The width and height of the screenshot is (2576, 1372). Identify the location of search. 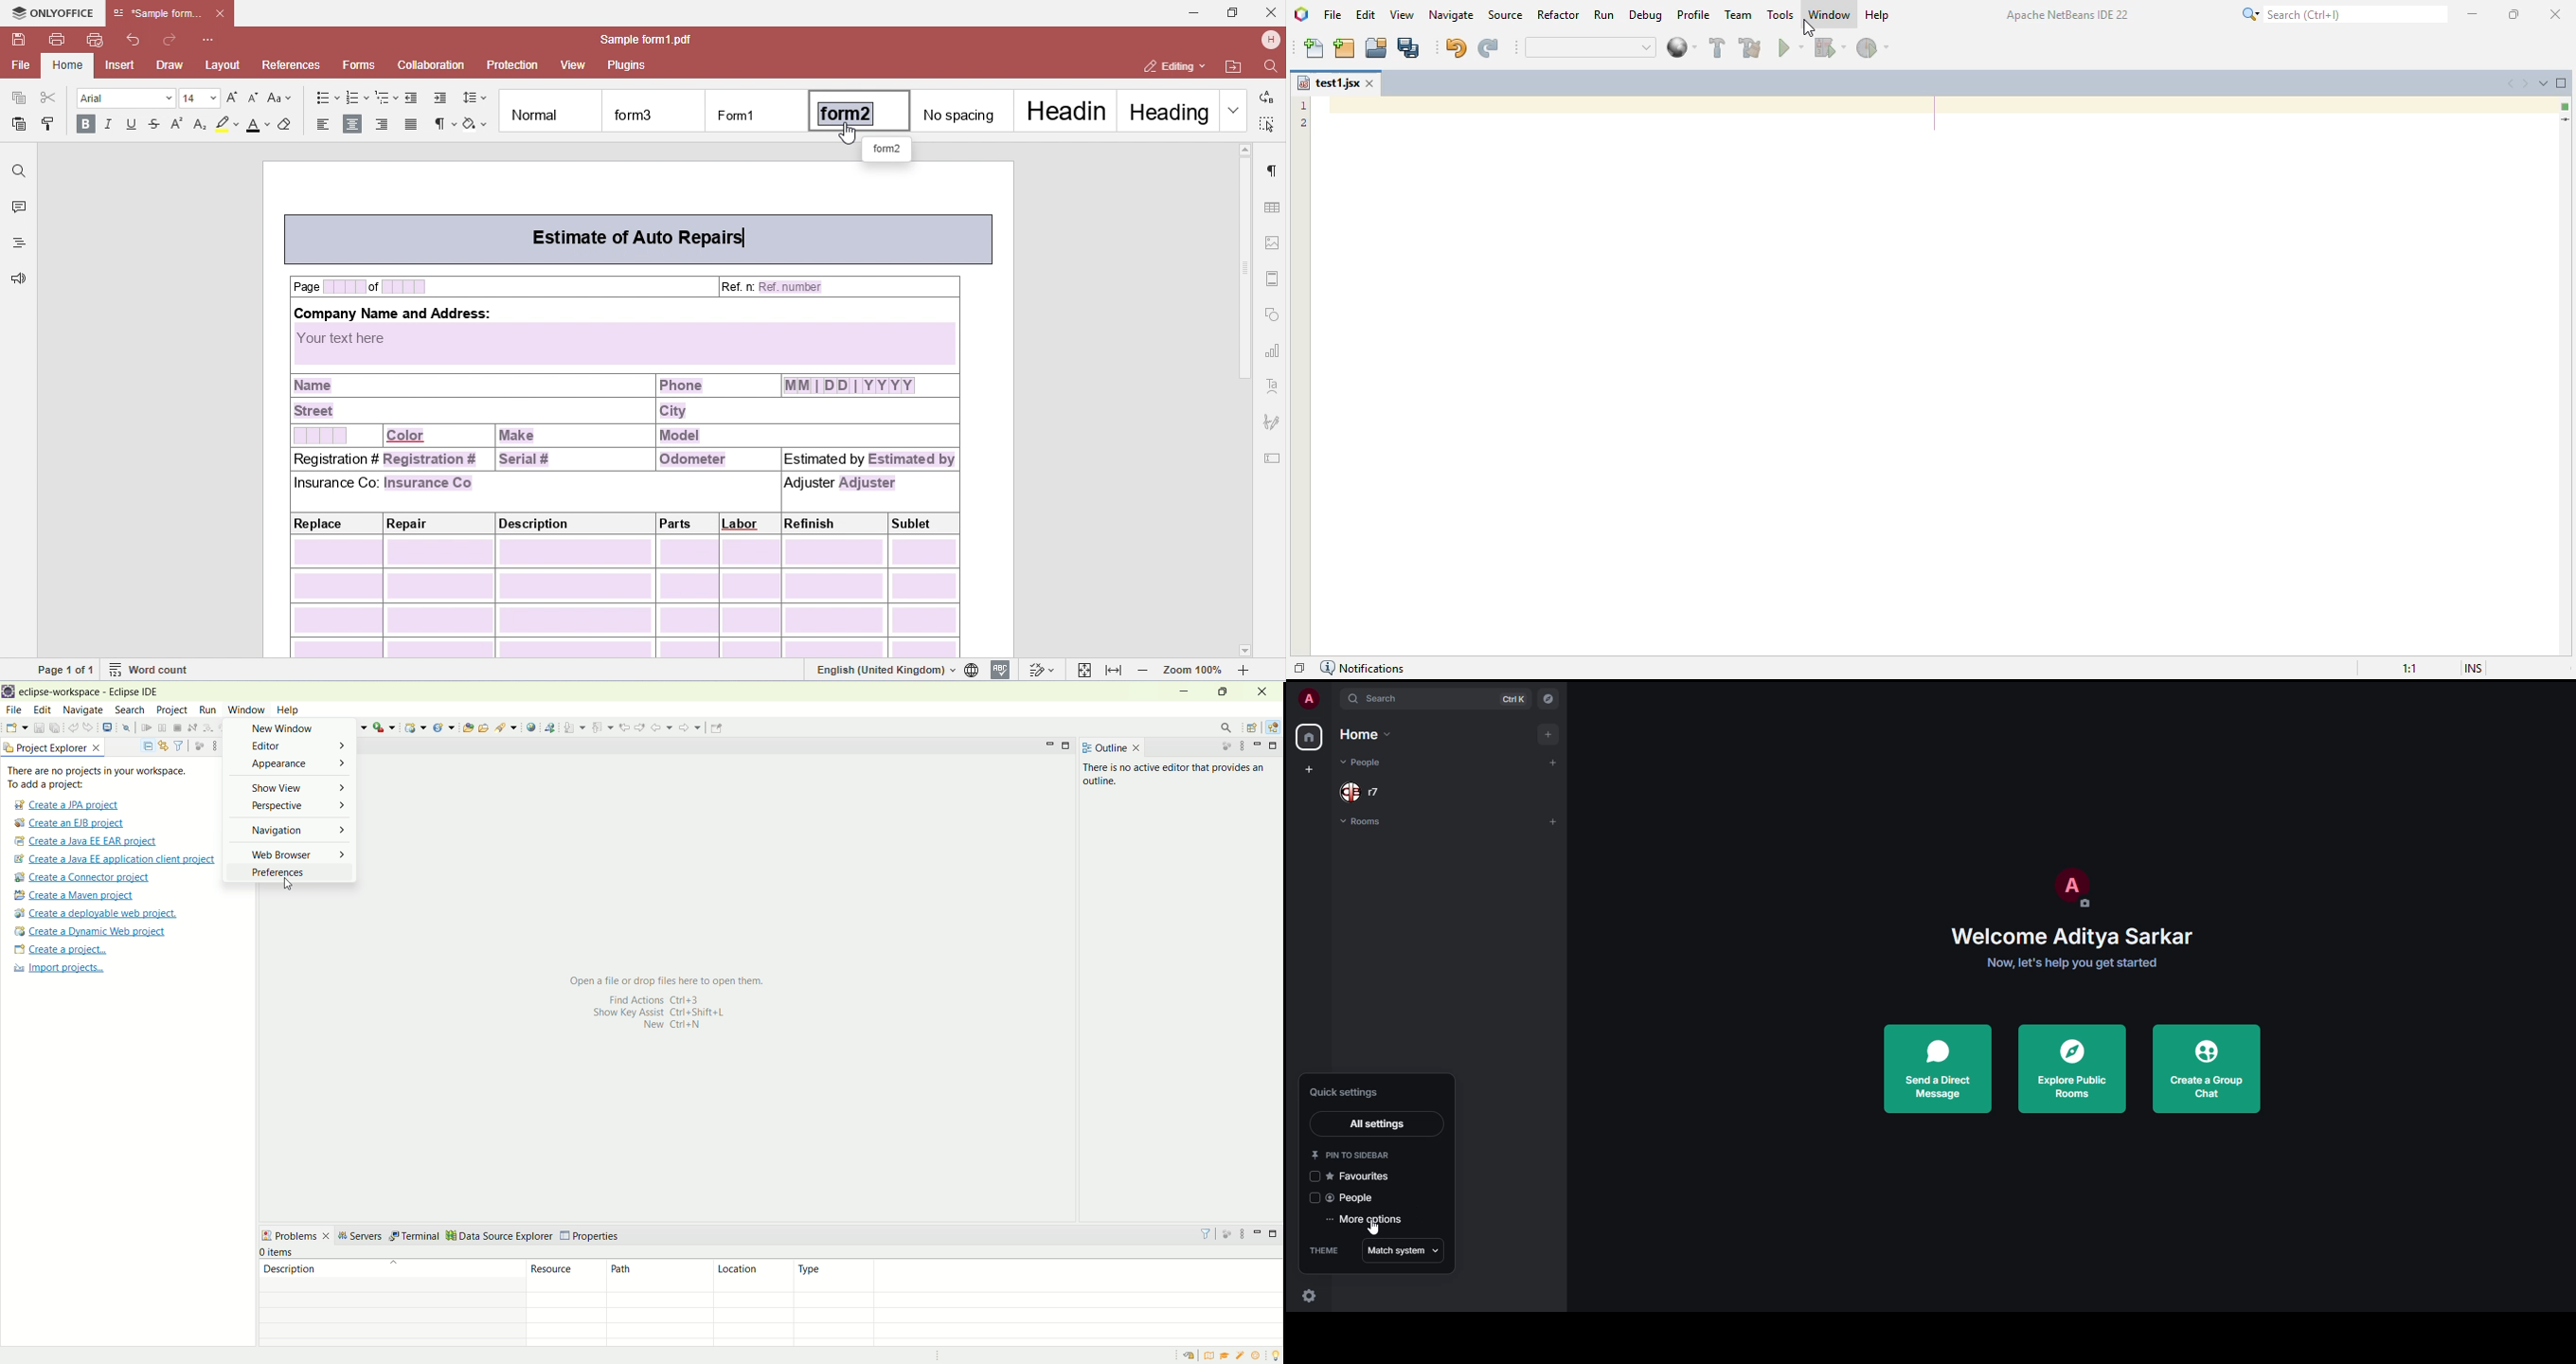
(130, 711).